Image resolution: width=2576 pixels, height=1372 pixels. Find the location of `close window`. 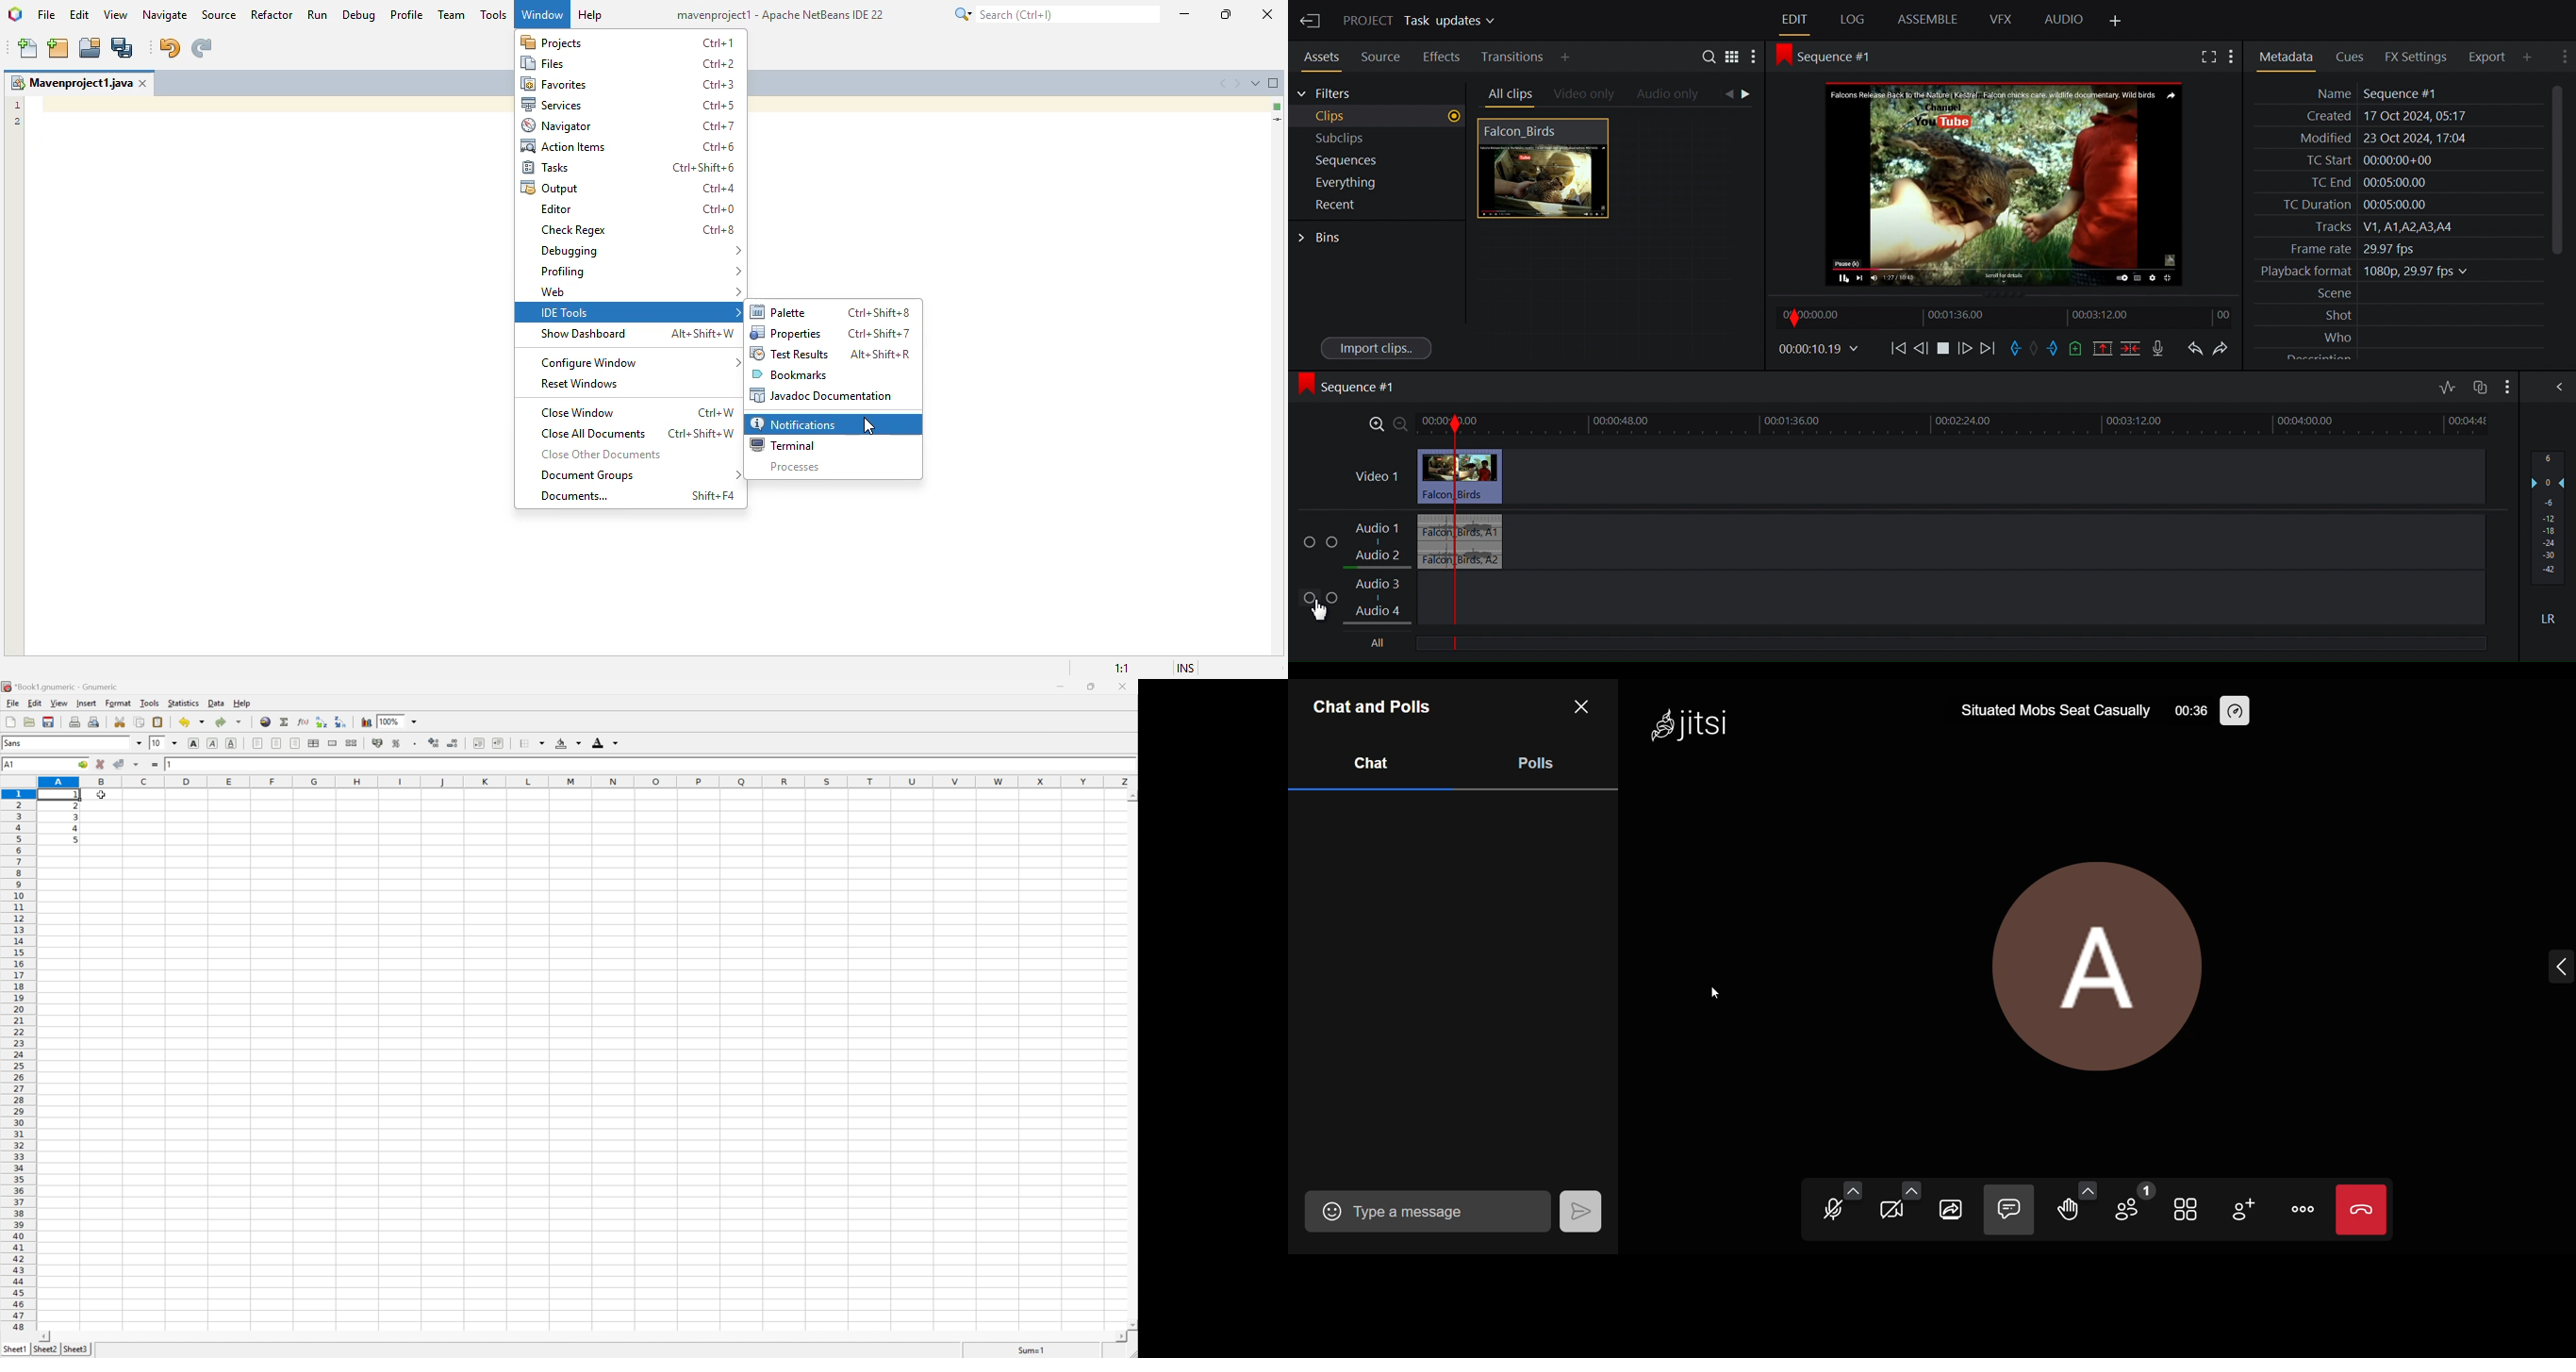

close window is located at coordinates (146, 83).